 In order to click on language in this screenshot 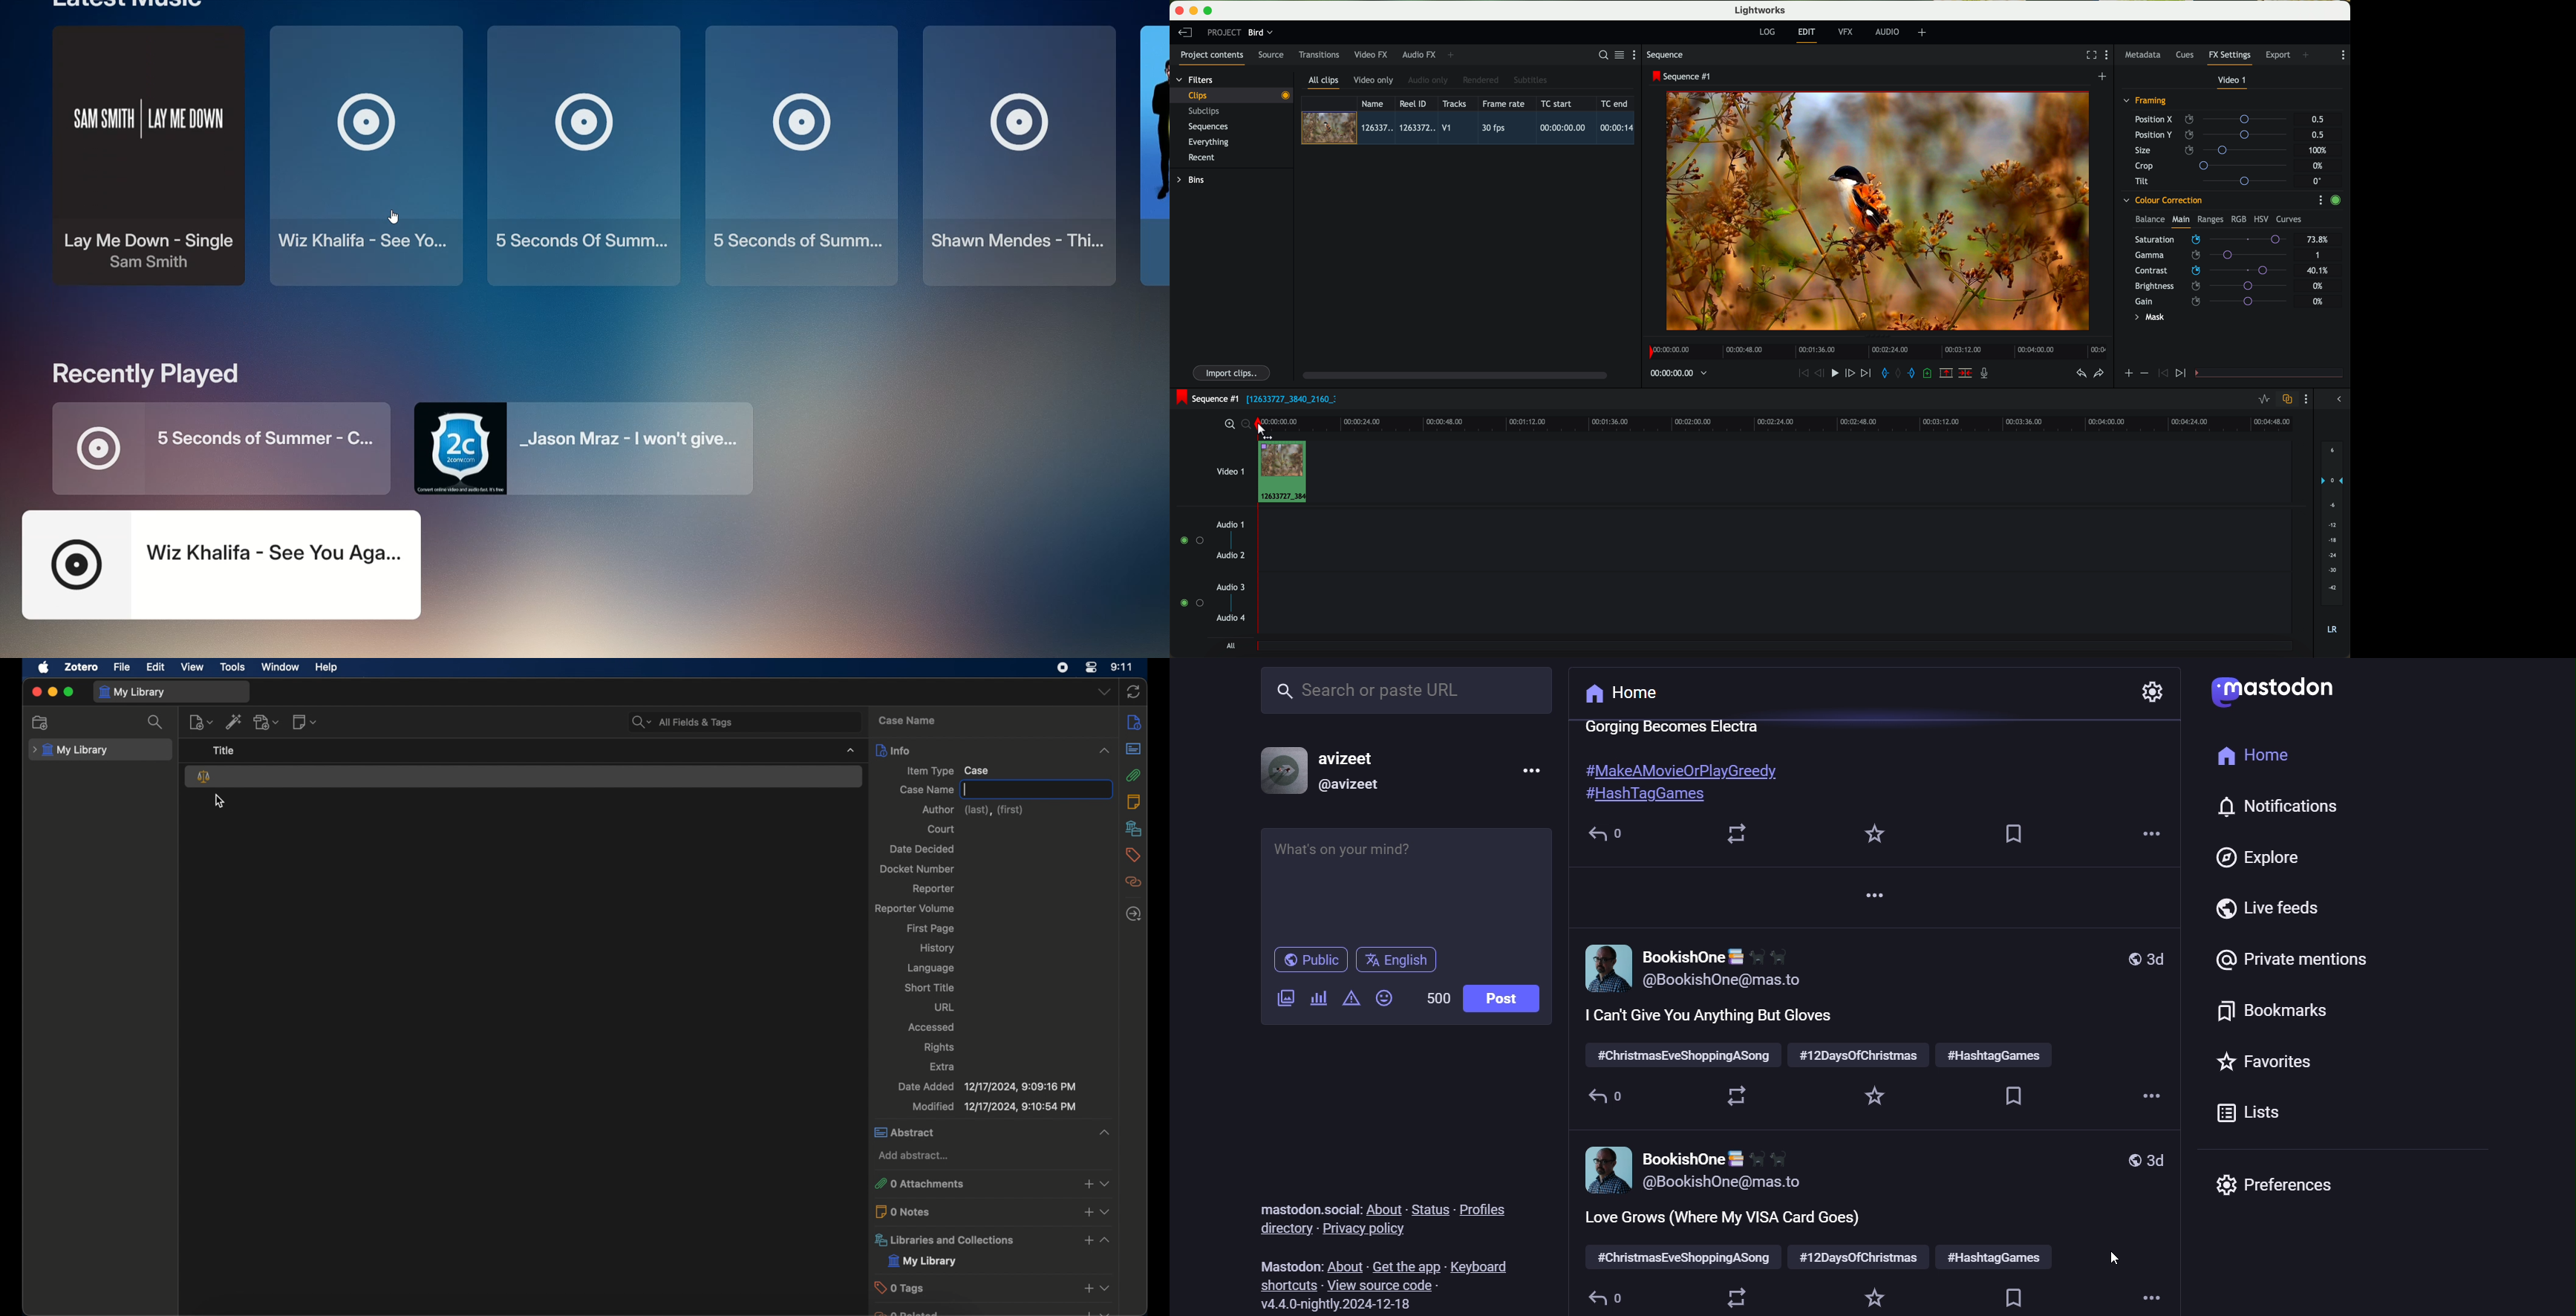, I will do `click(933, 969)`.